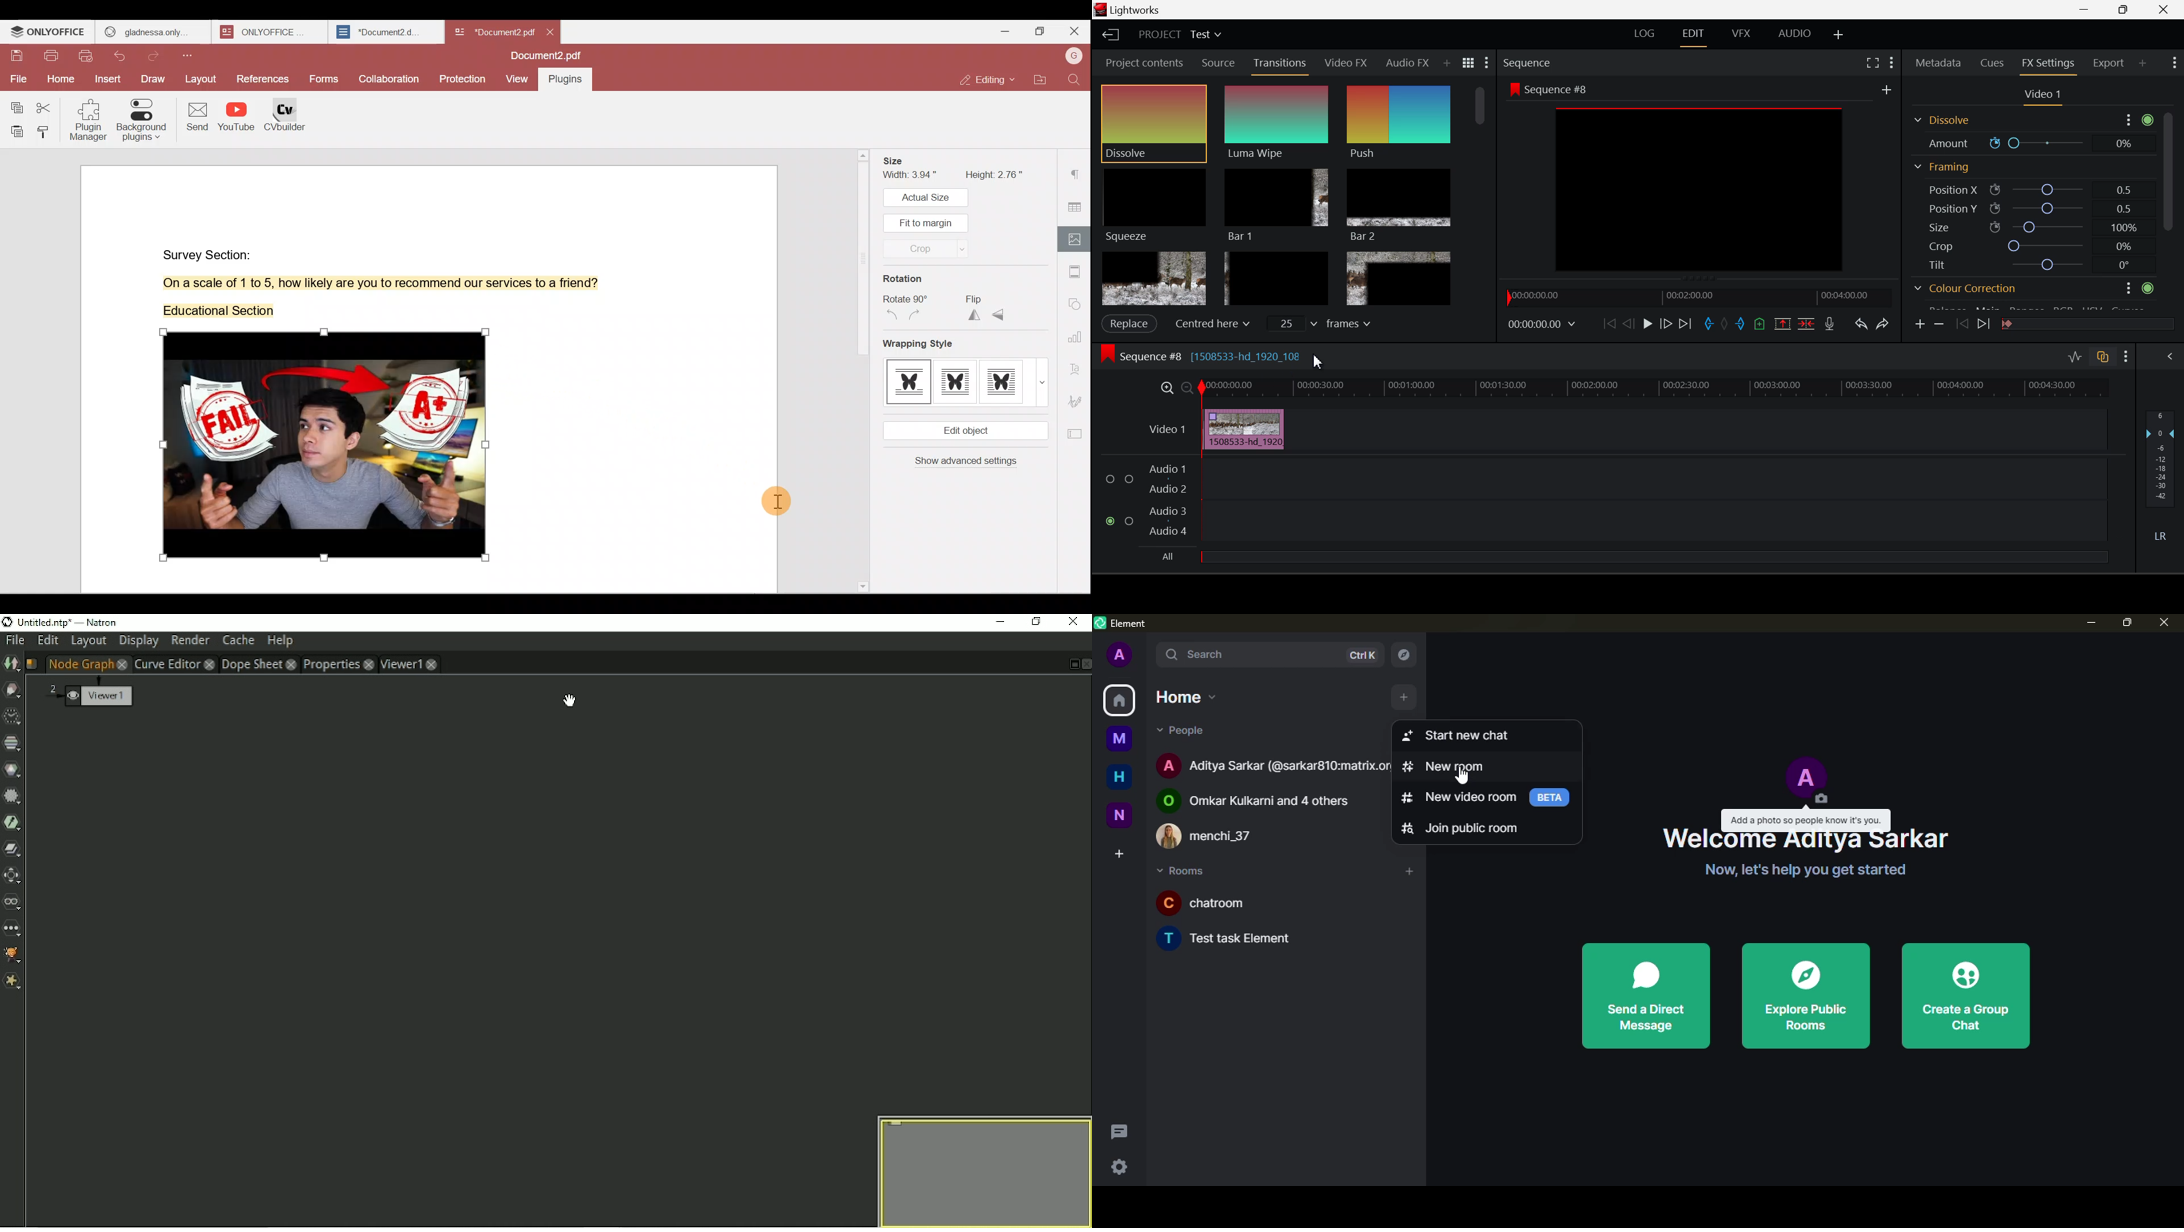 The height and width of the screenshot is (1232, 2184). Describe the element at coordinates (517, 80) in the screenshot. I see `View` at that location.